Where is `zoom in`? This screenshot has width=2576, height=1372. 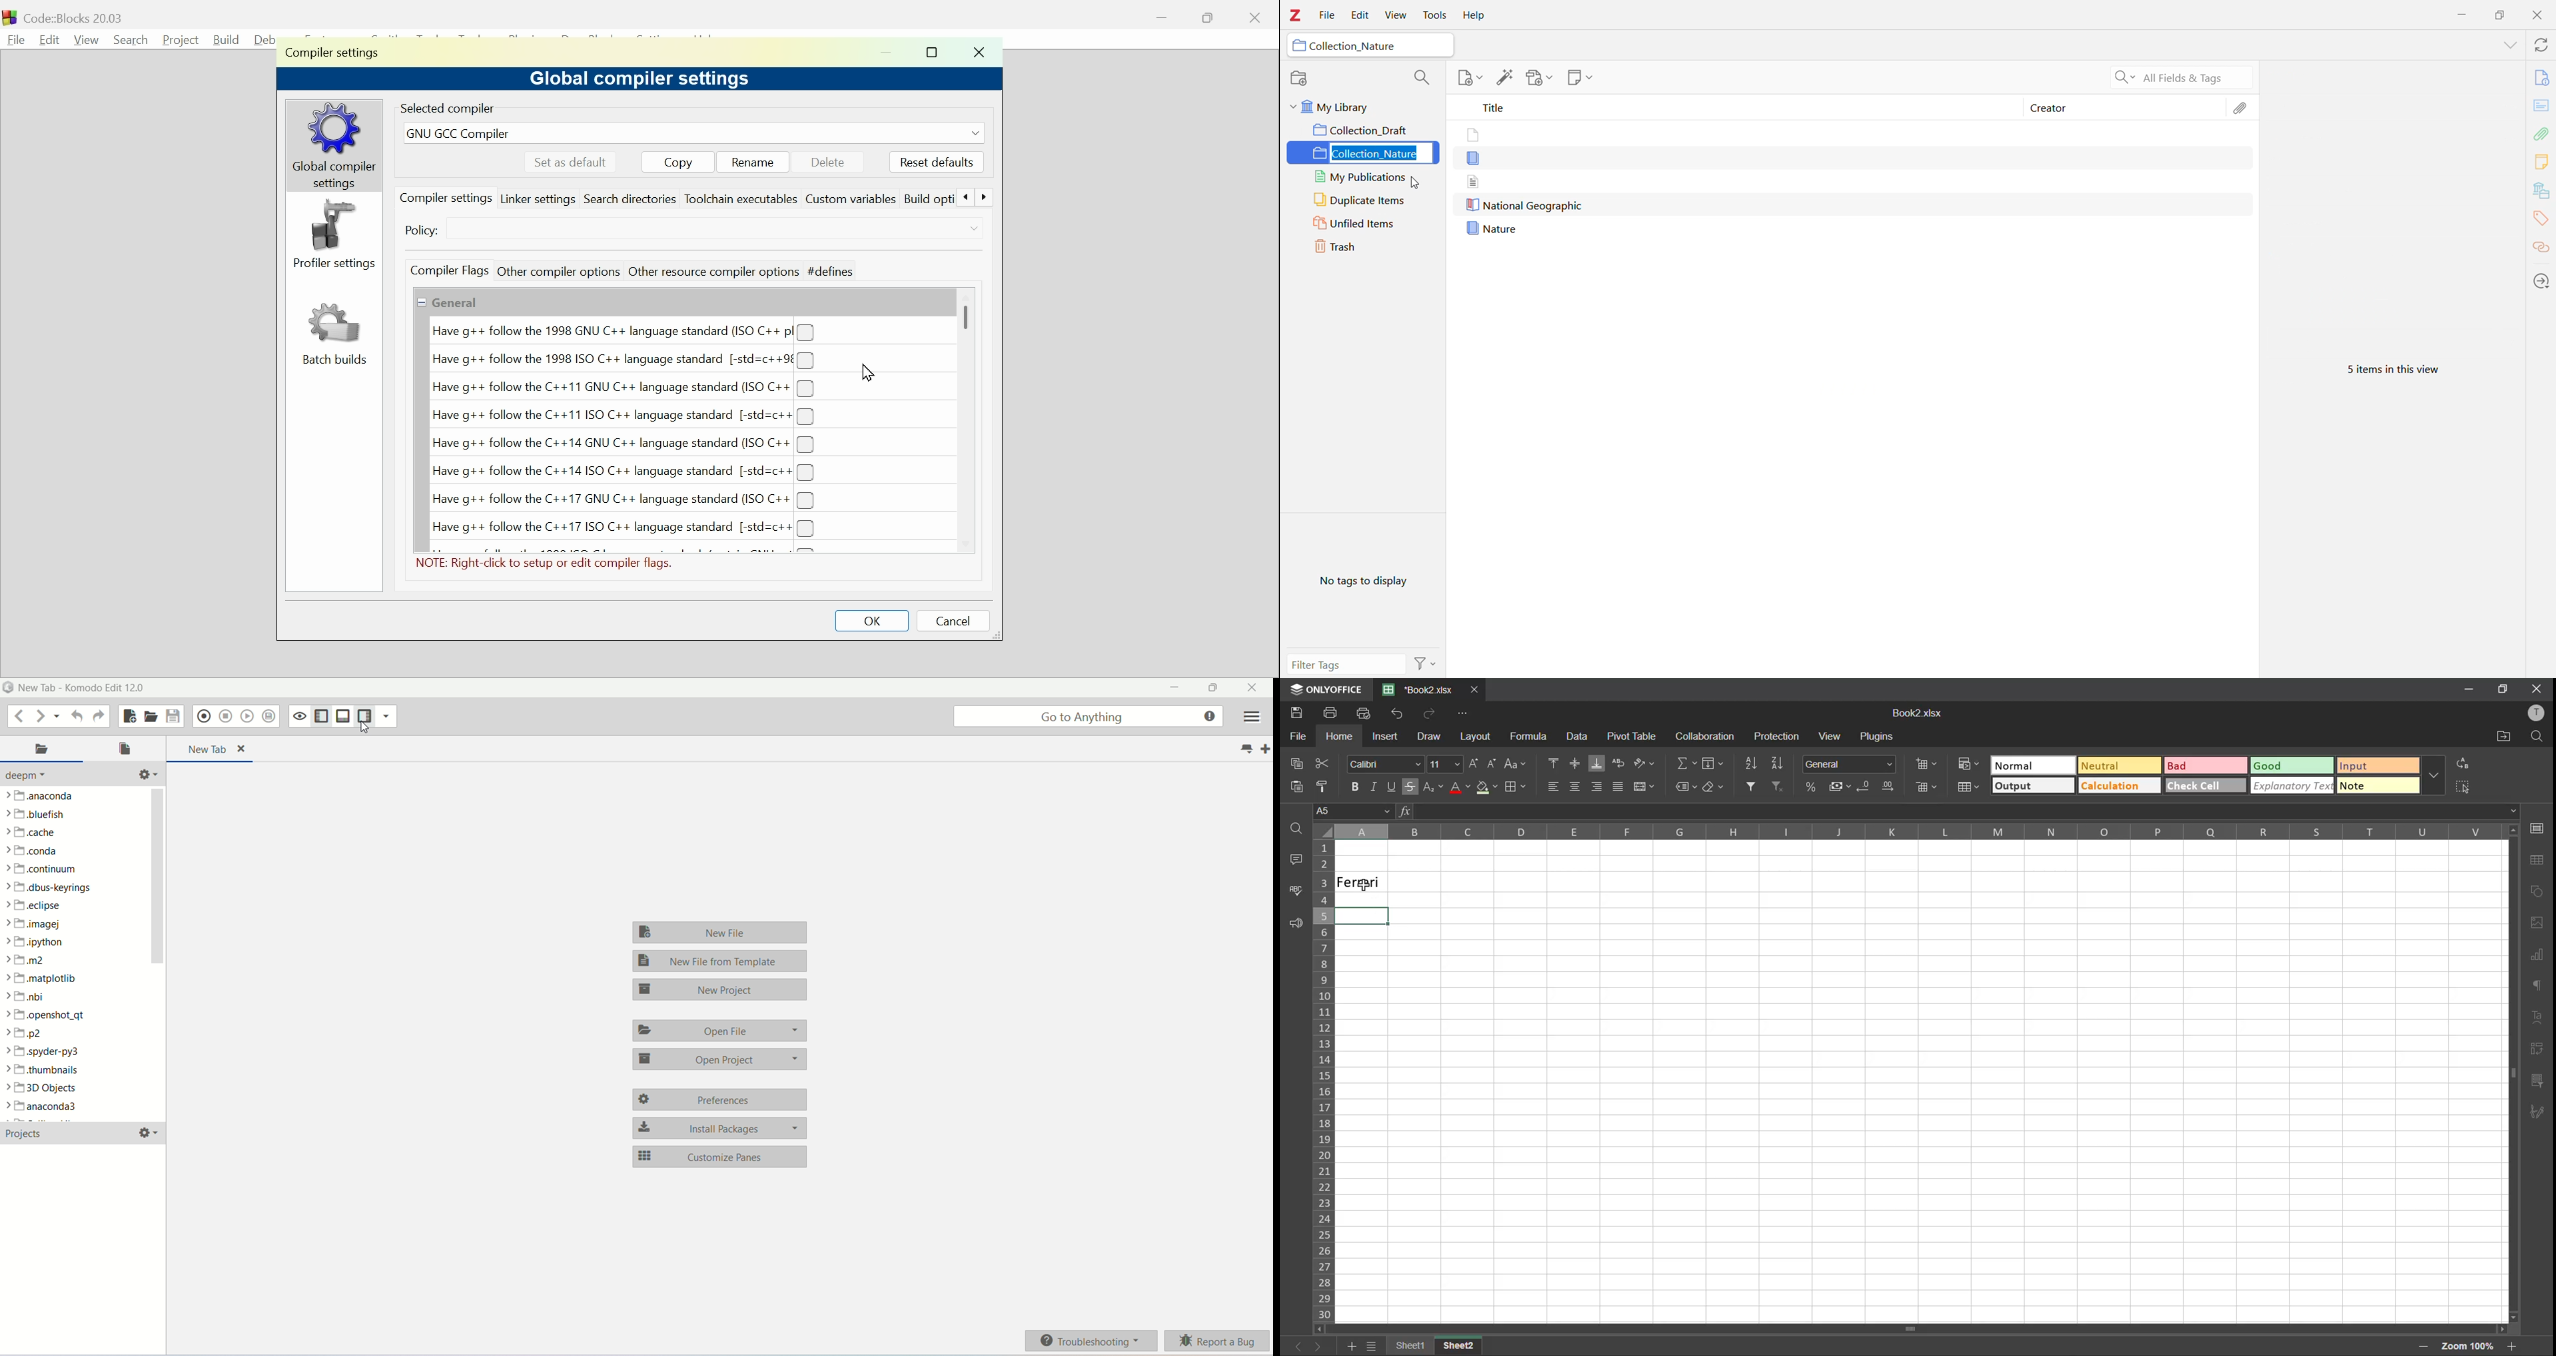 zoom in is located at coordinates (2515, 1345).